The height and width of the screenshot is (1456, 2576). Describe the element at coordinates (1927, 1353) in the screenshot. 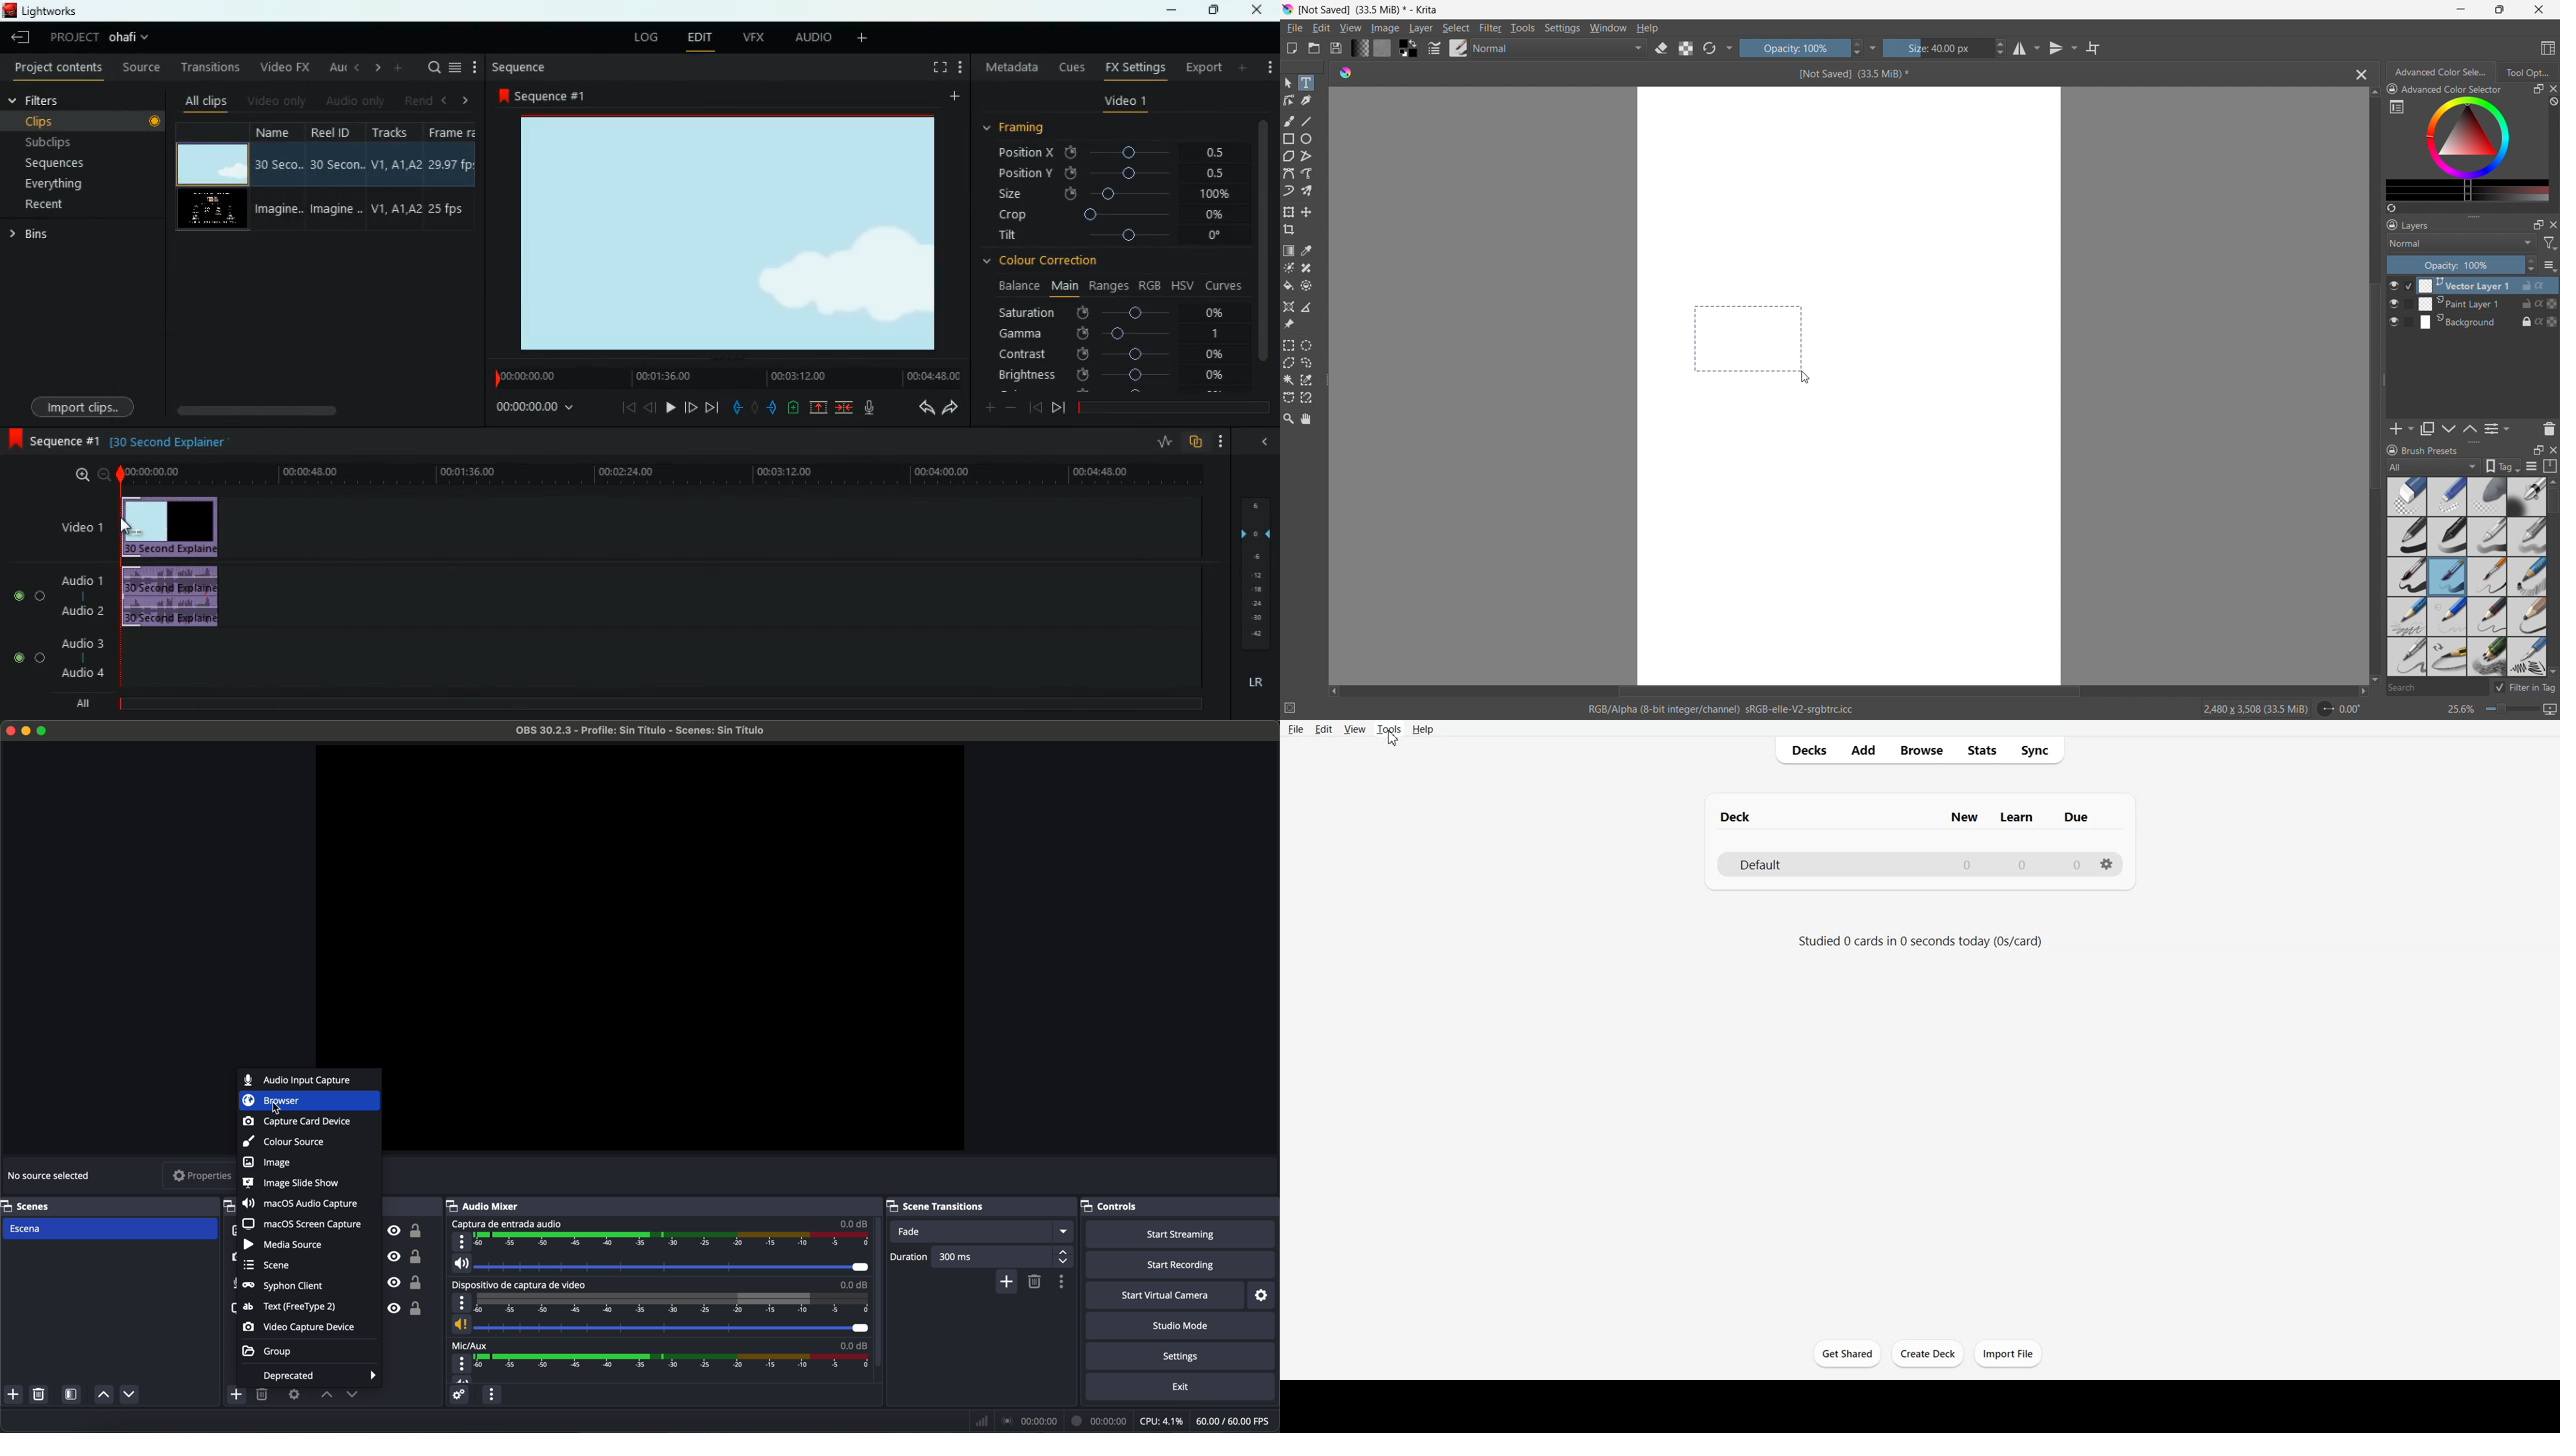

I see `Create Deck` at that location.